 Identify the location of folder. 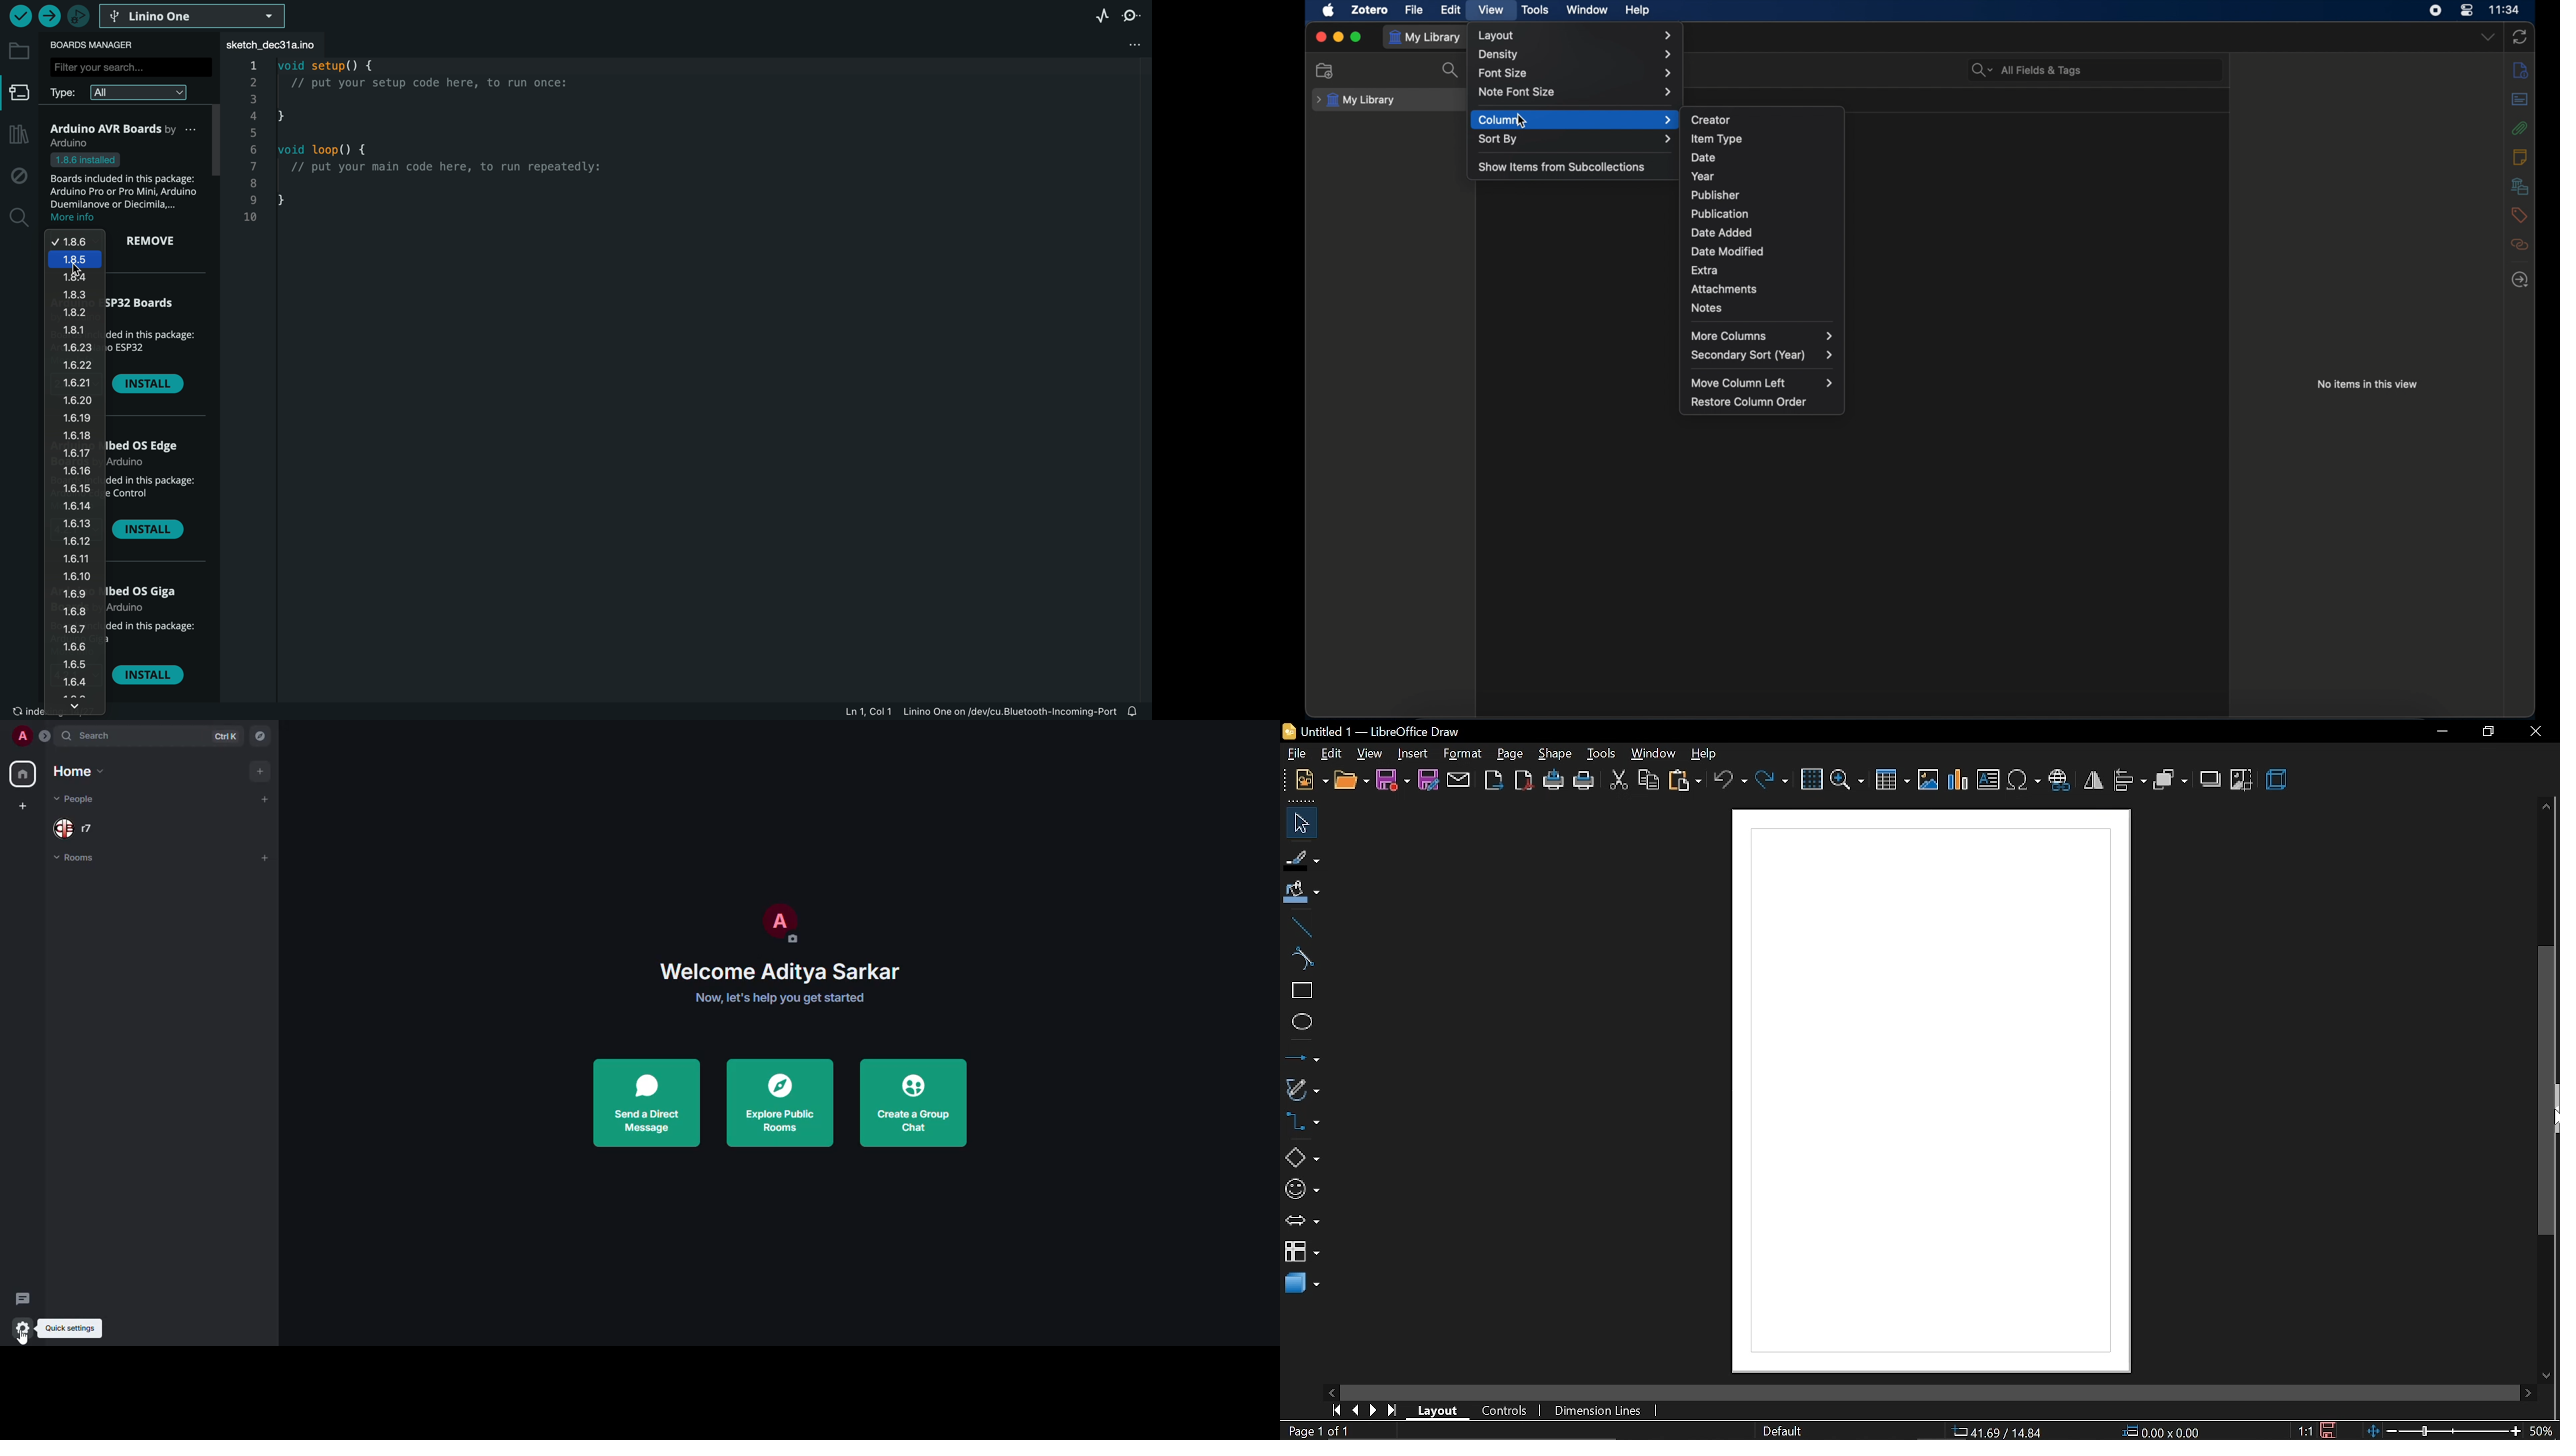
(19, 51).